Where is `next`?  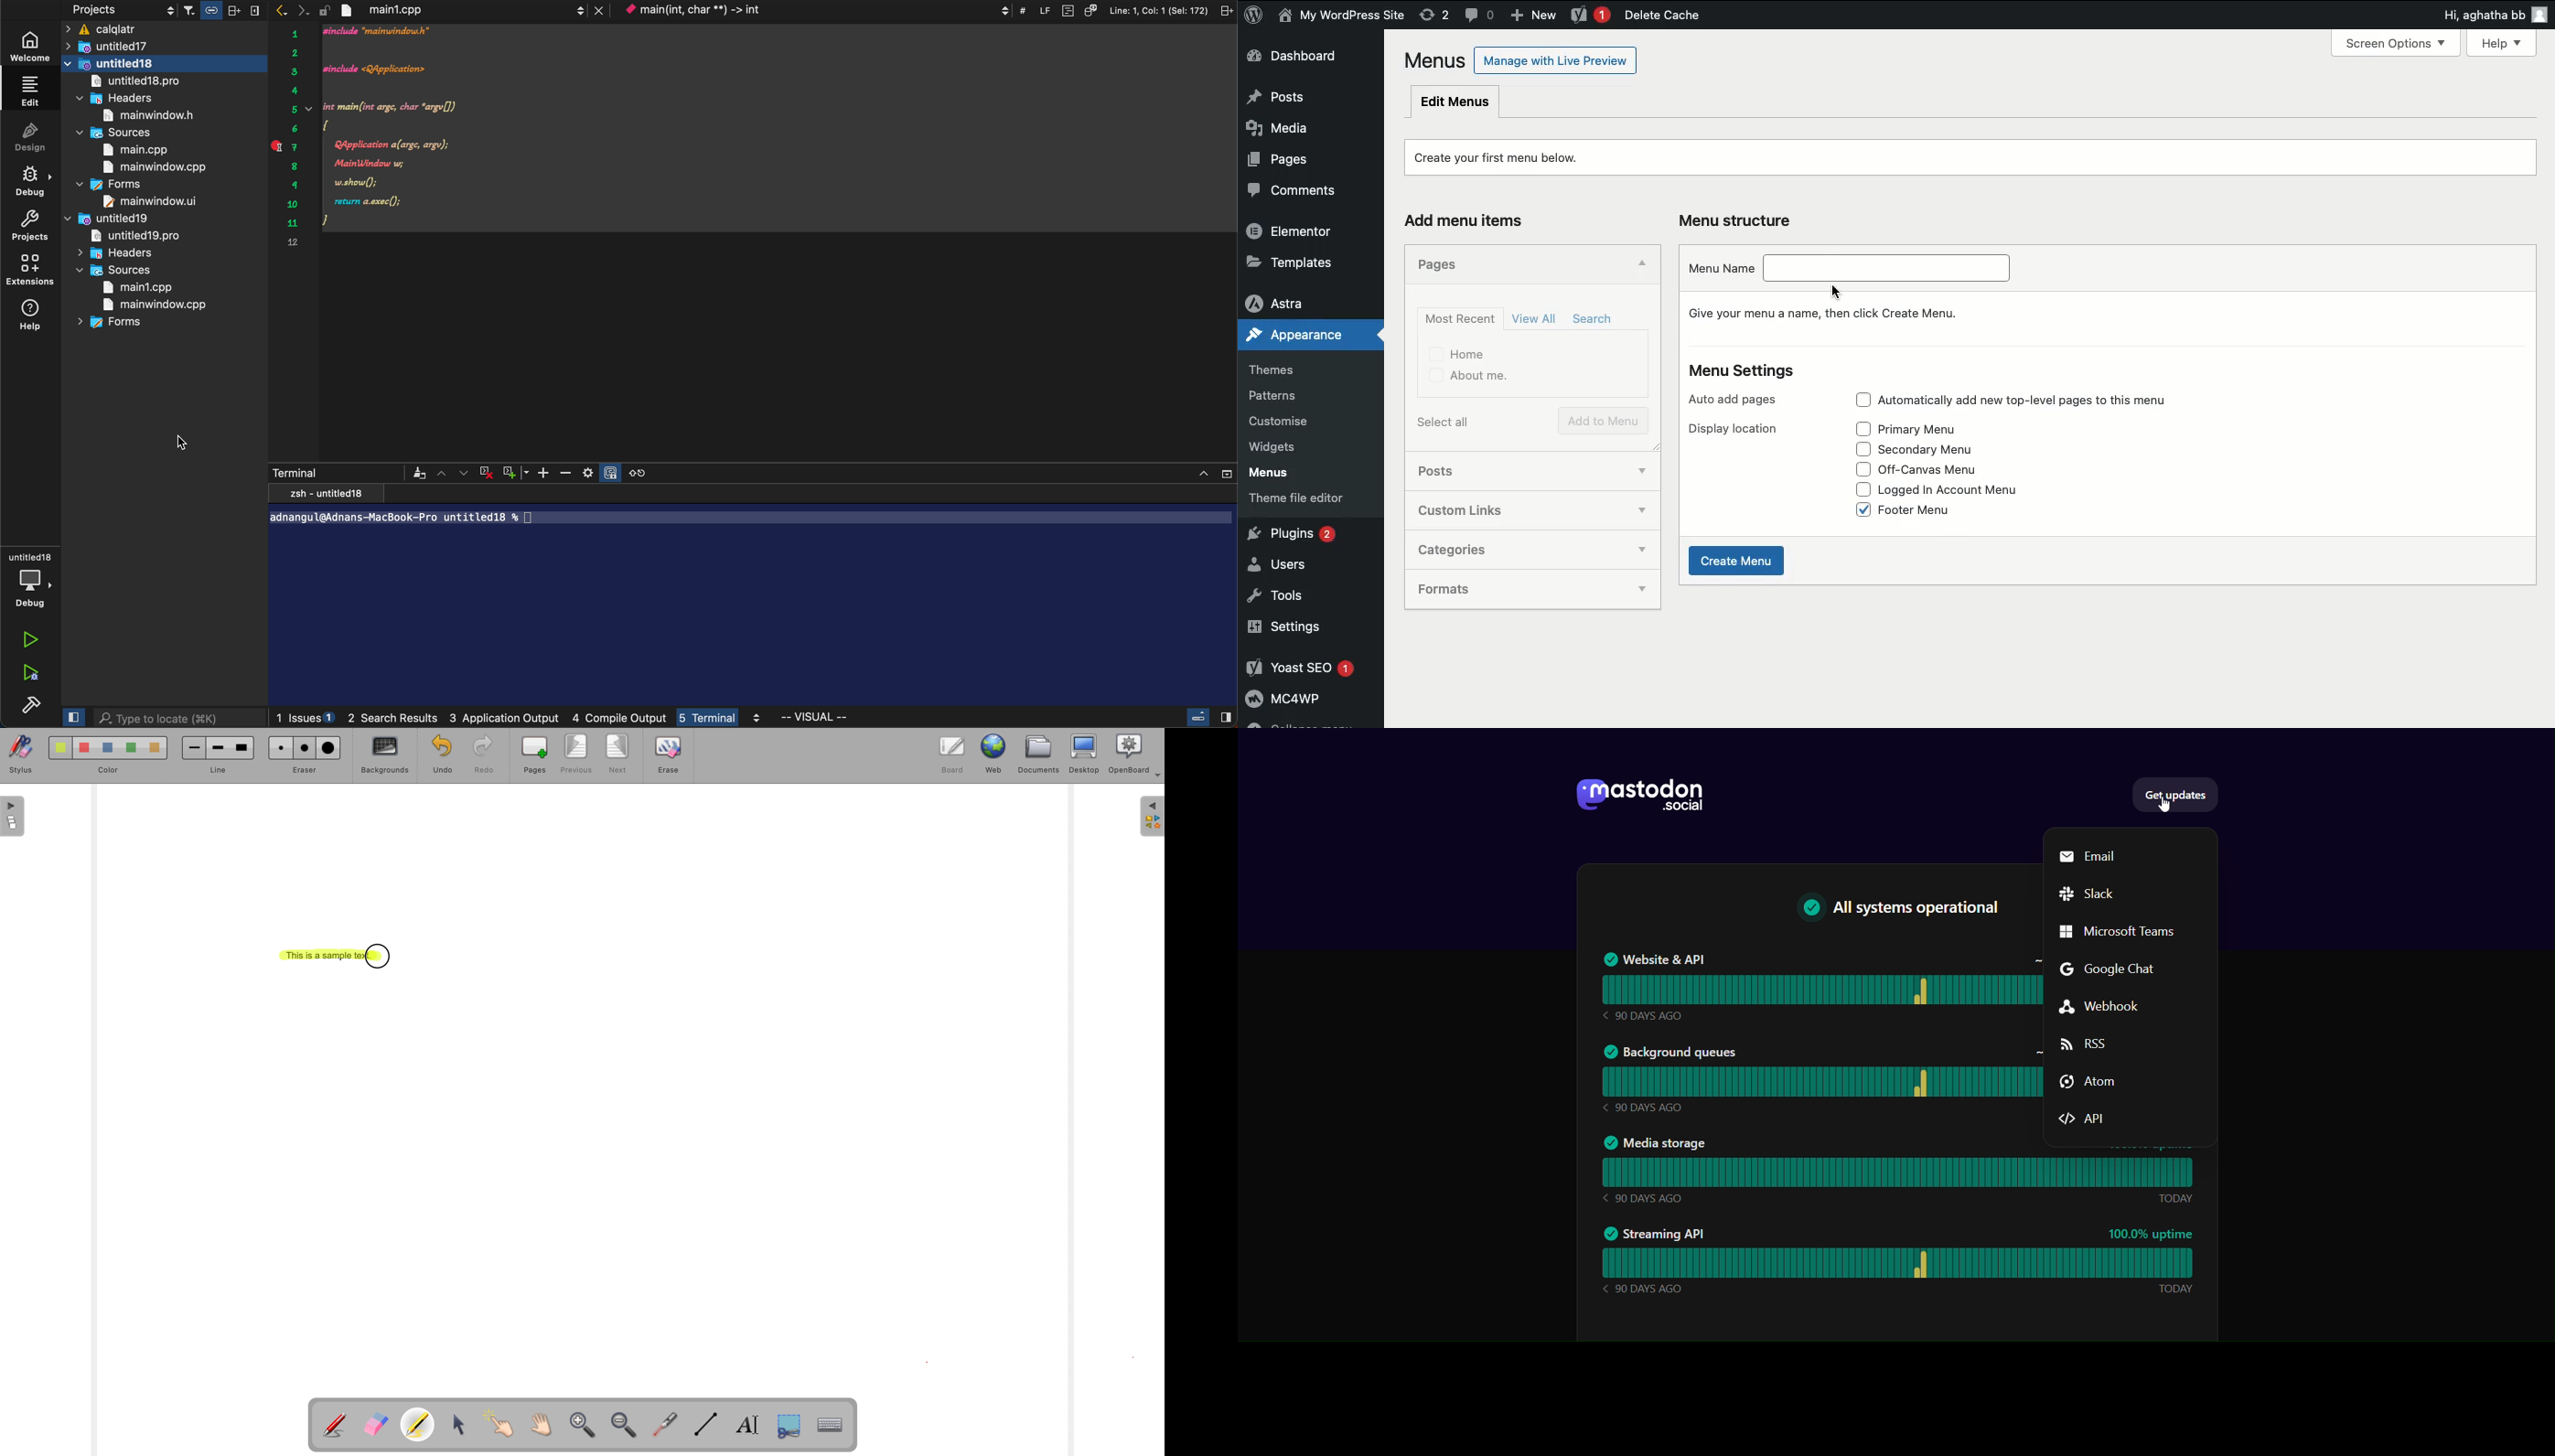 next is located at coordinates (617, 754).